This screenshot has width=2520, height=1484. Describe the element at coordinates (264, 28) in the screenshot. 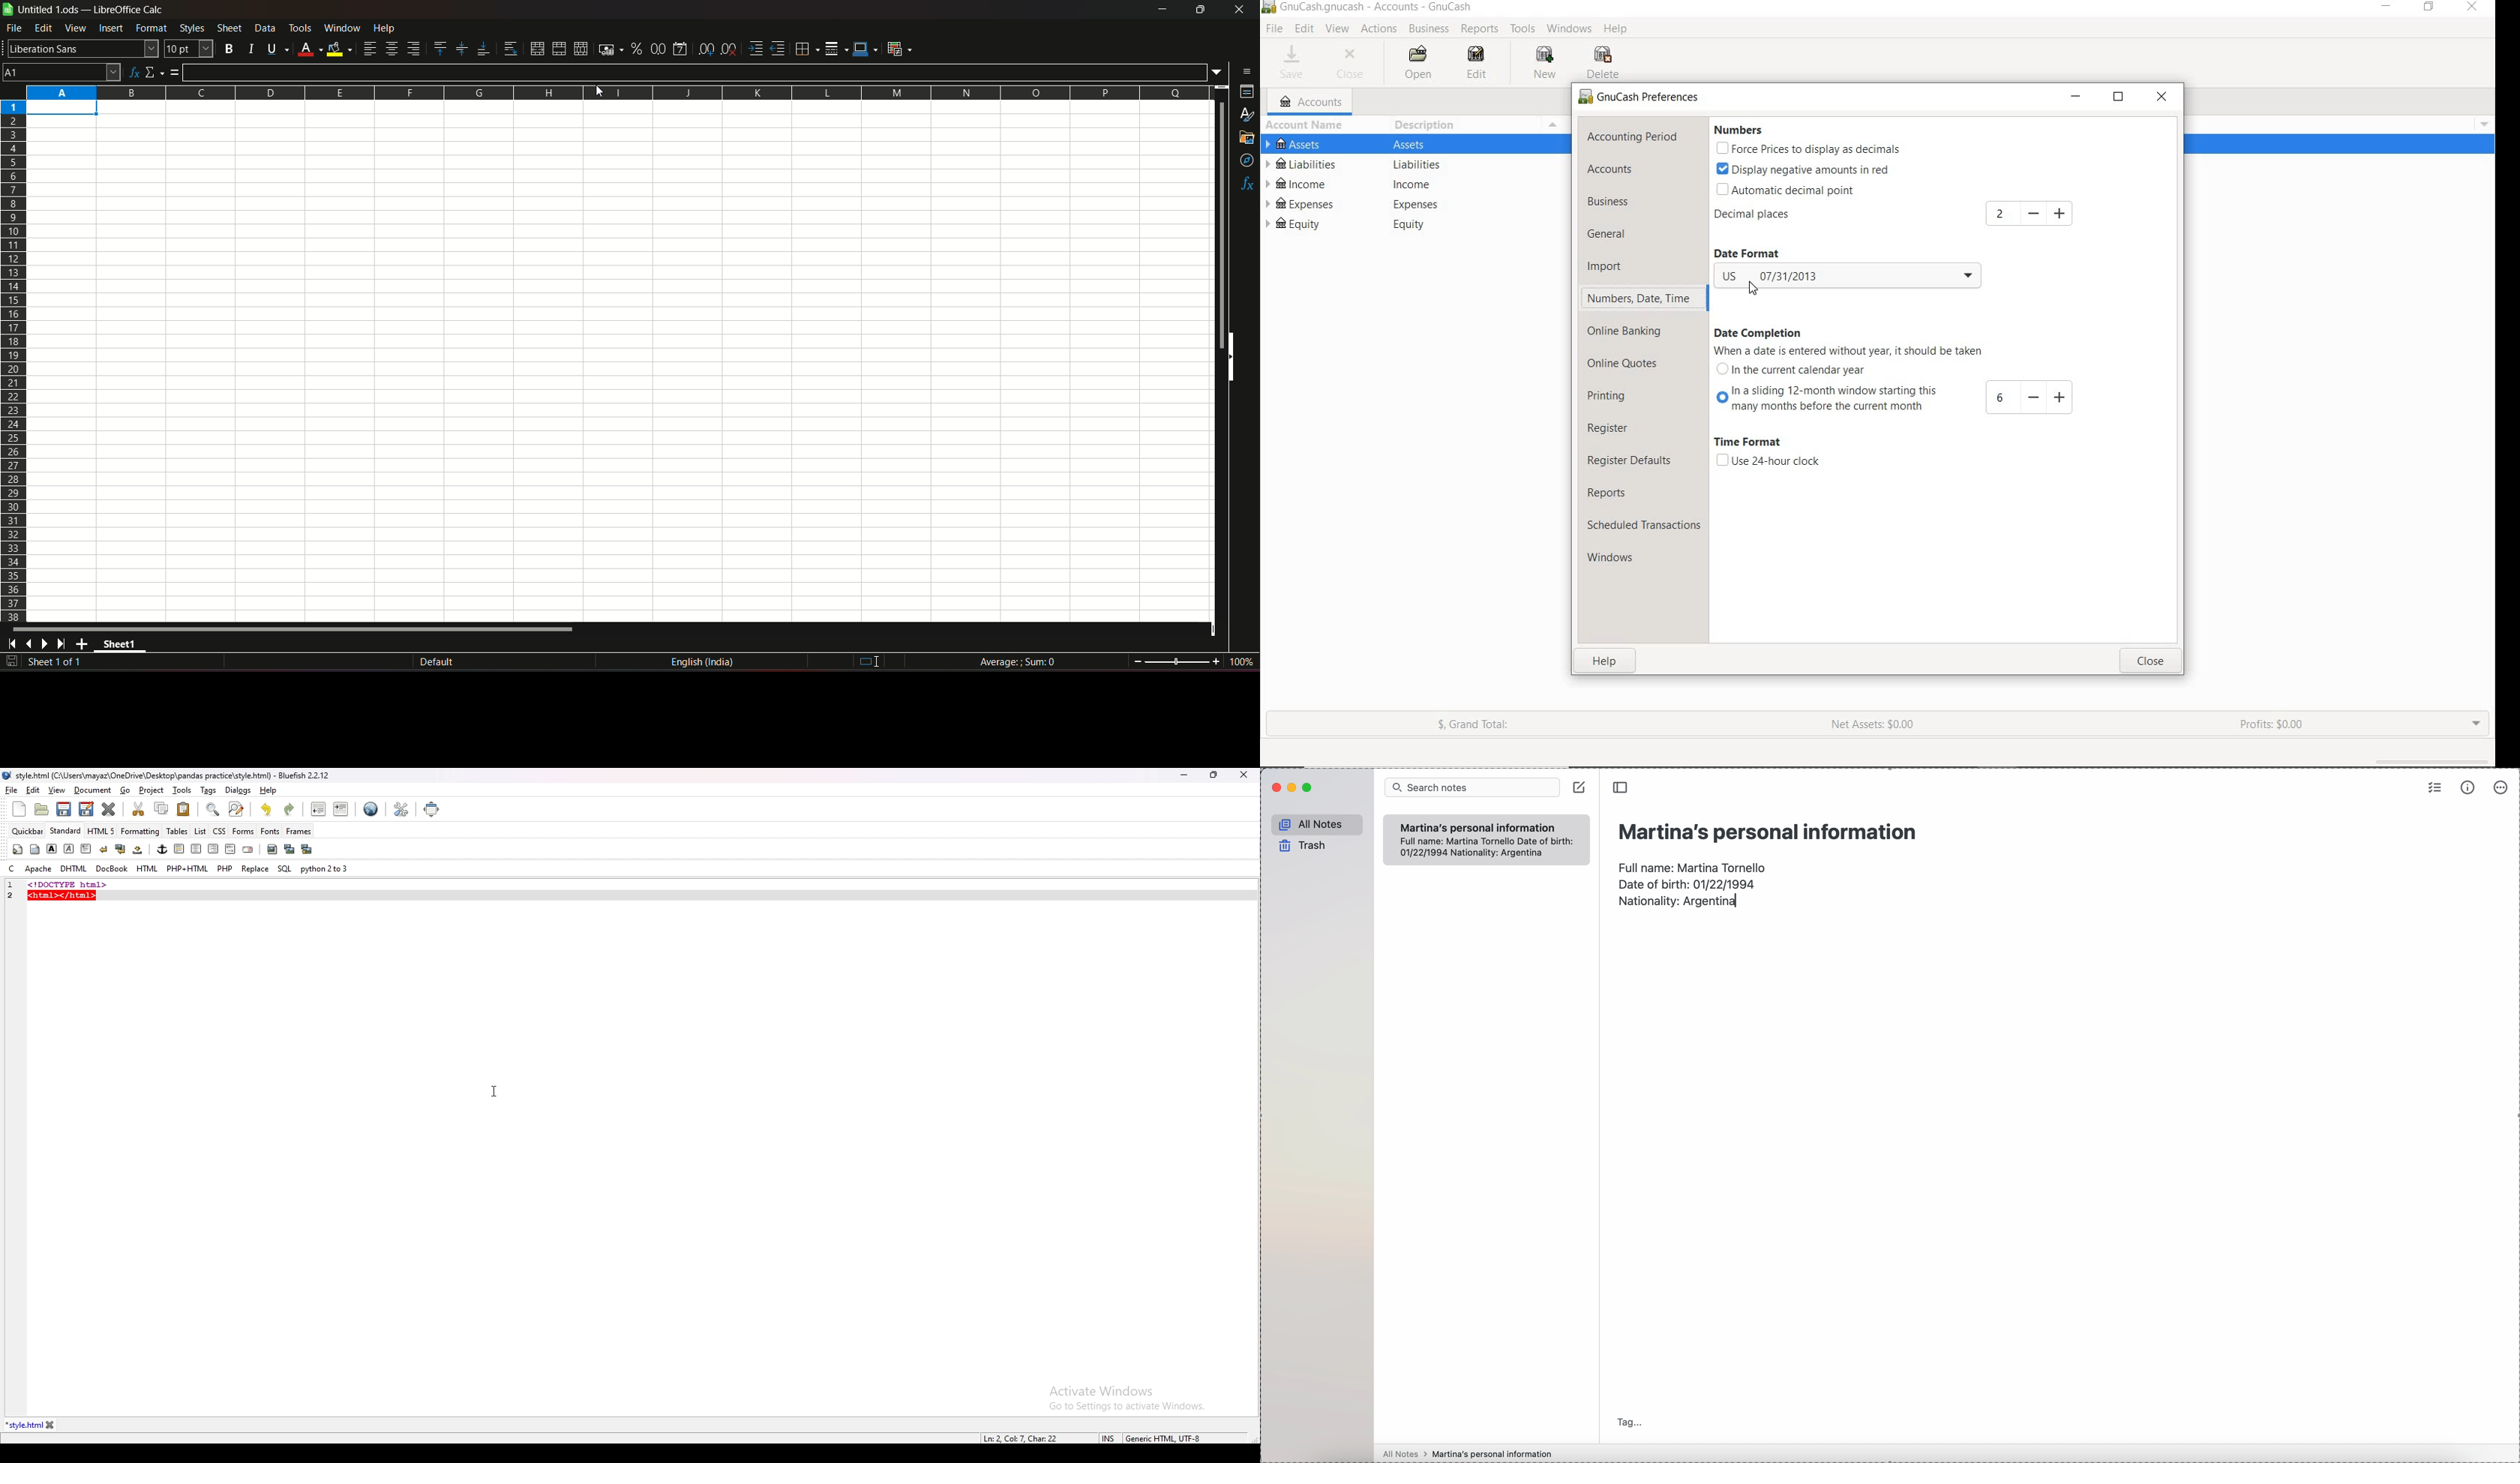

I see `data` at that location.